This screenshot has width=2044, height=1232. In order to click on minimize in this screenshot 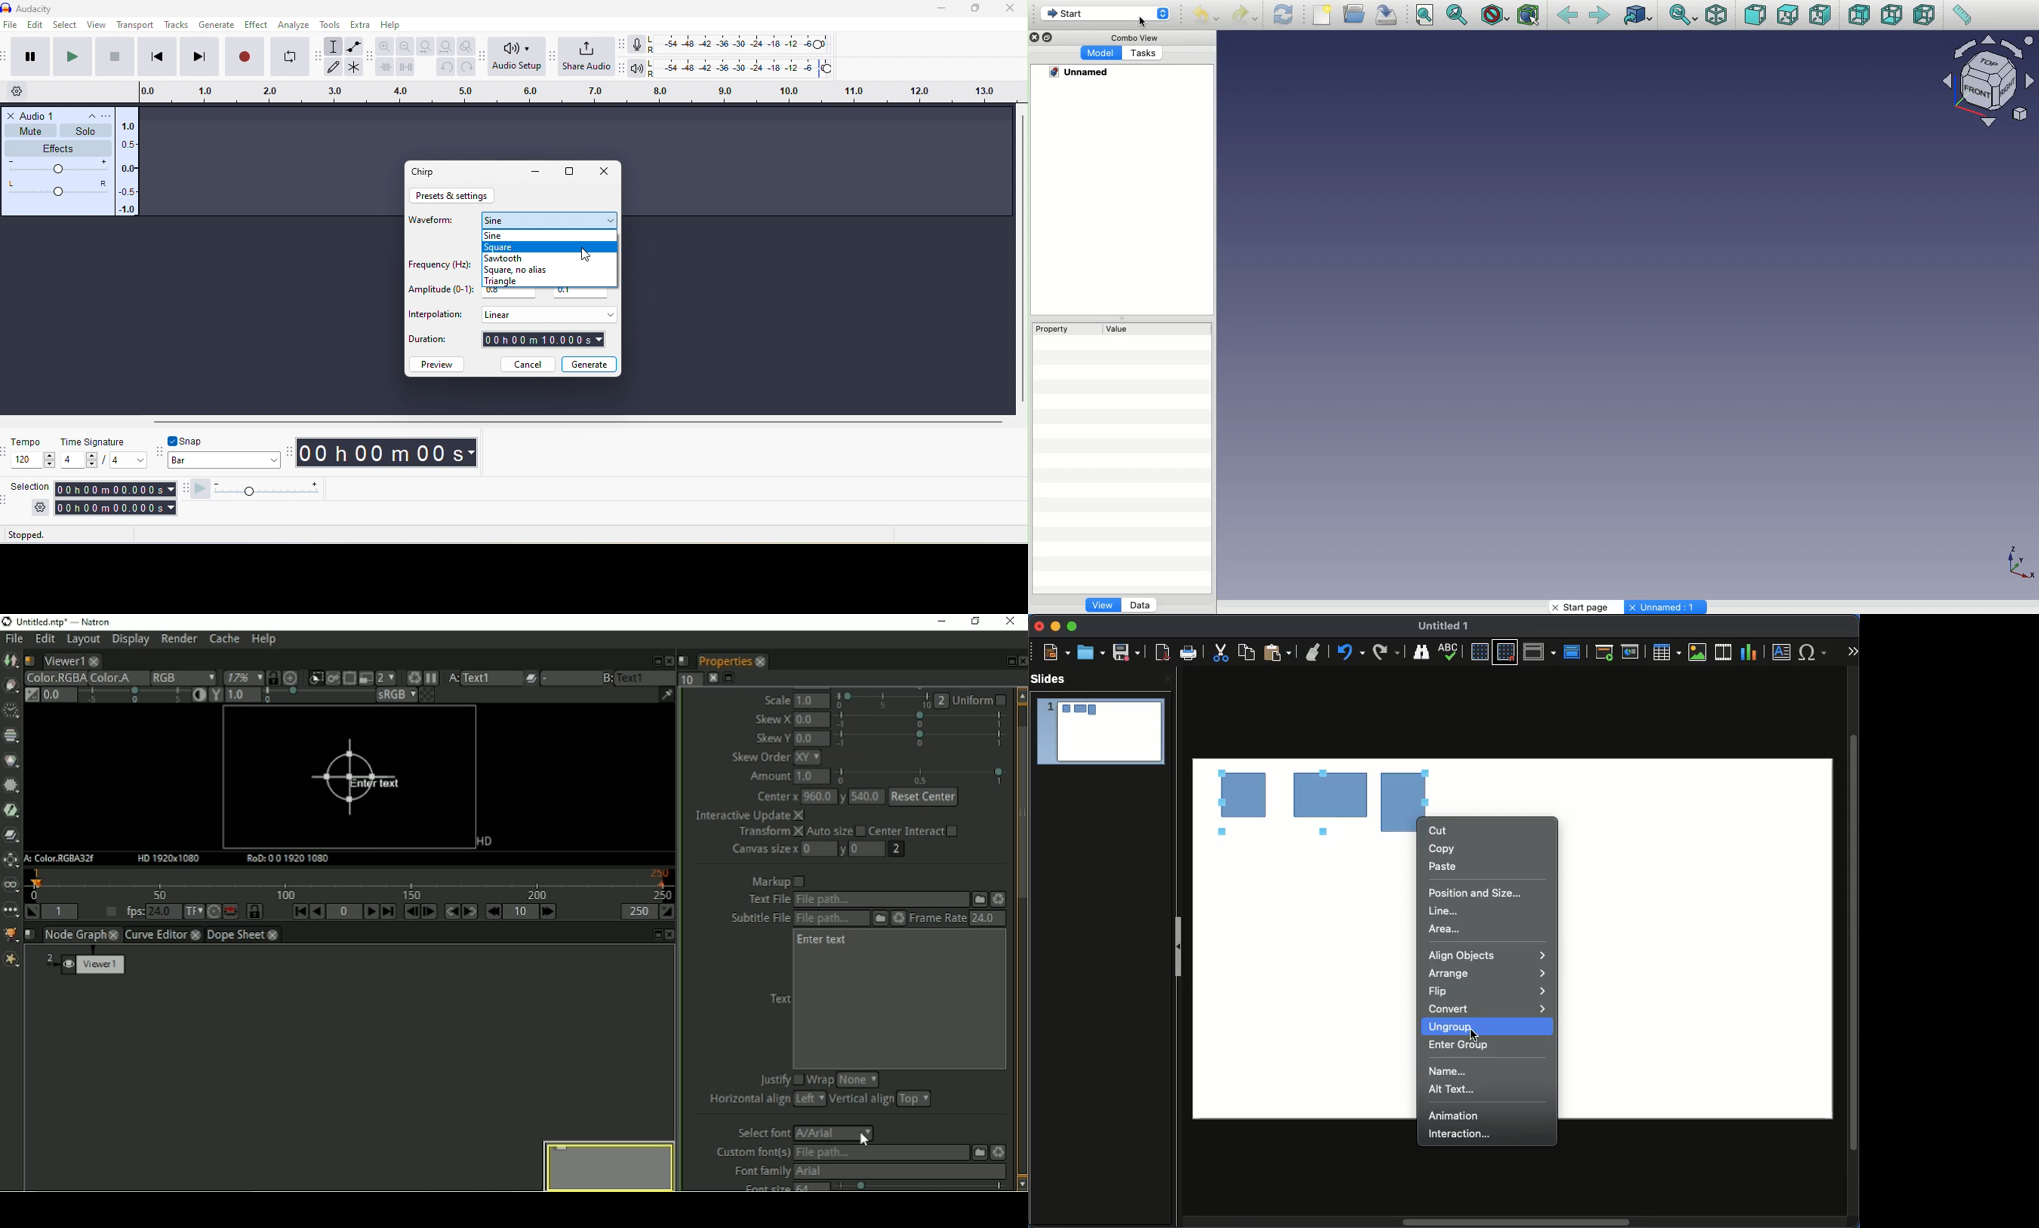, I will do `click(535, 173)`.